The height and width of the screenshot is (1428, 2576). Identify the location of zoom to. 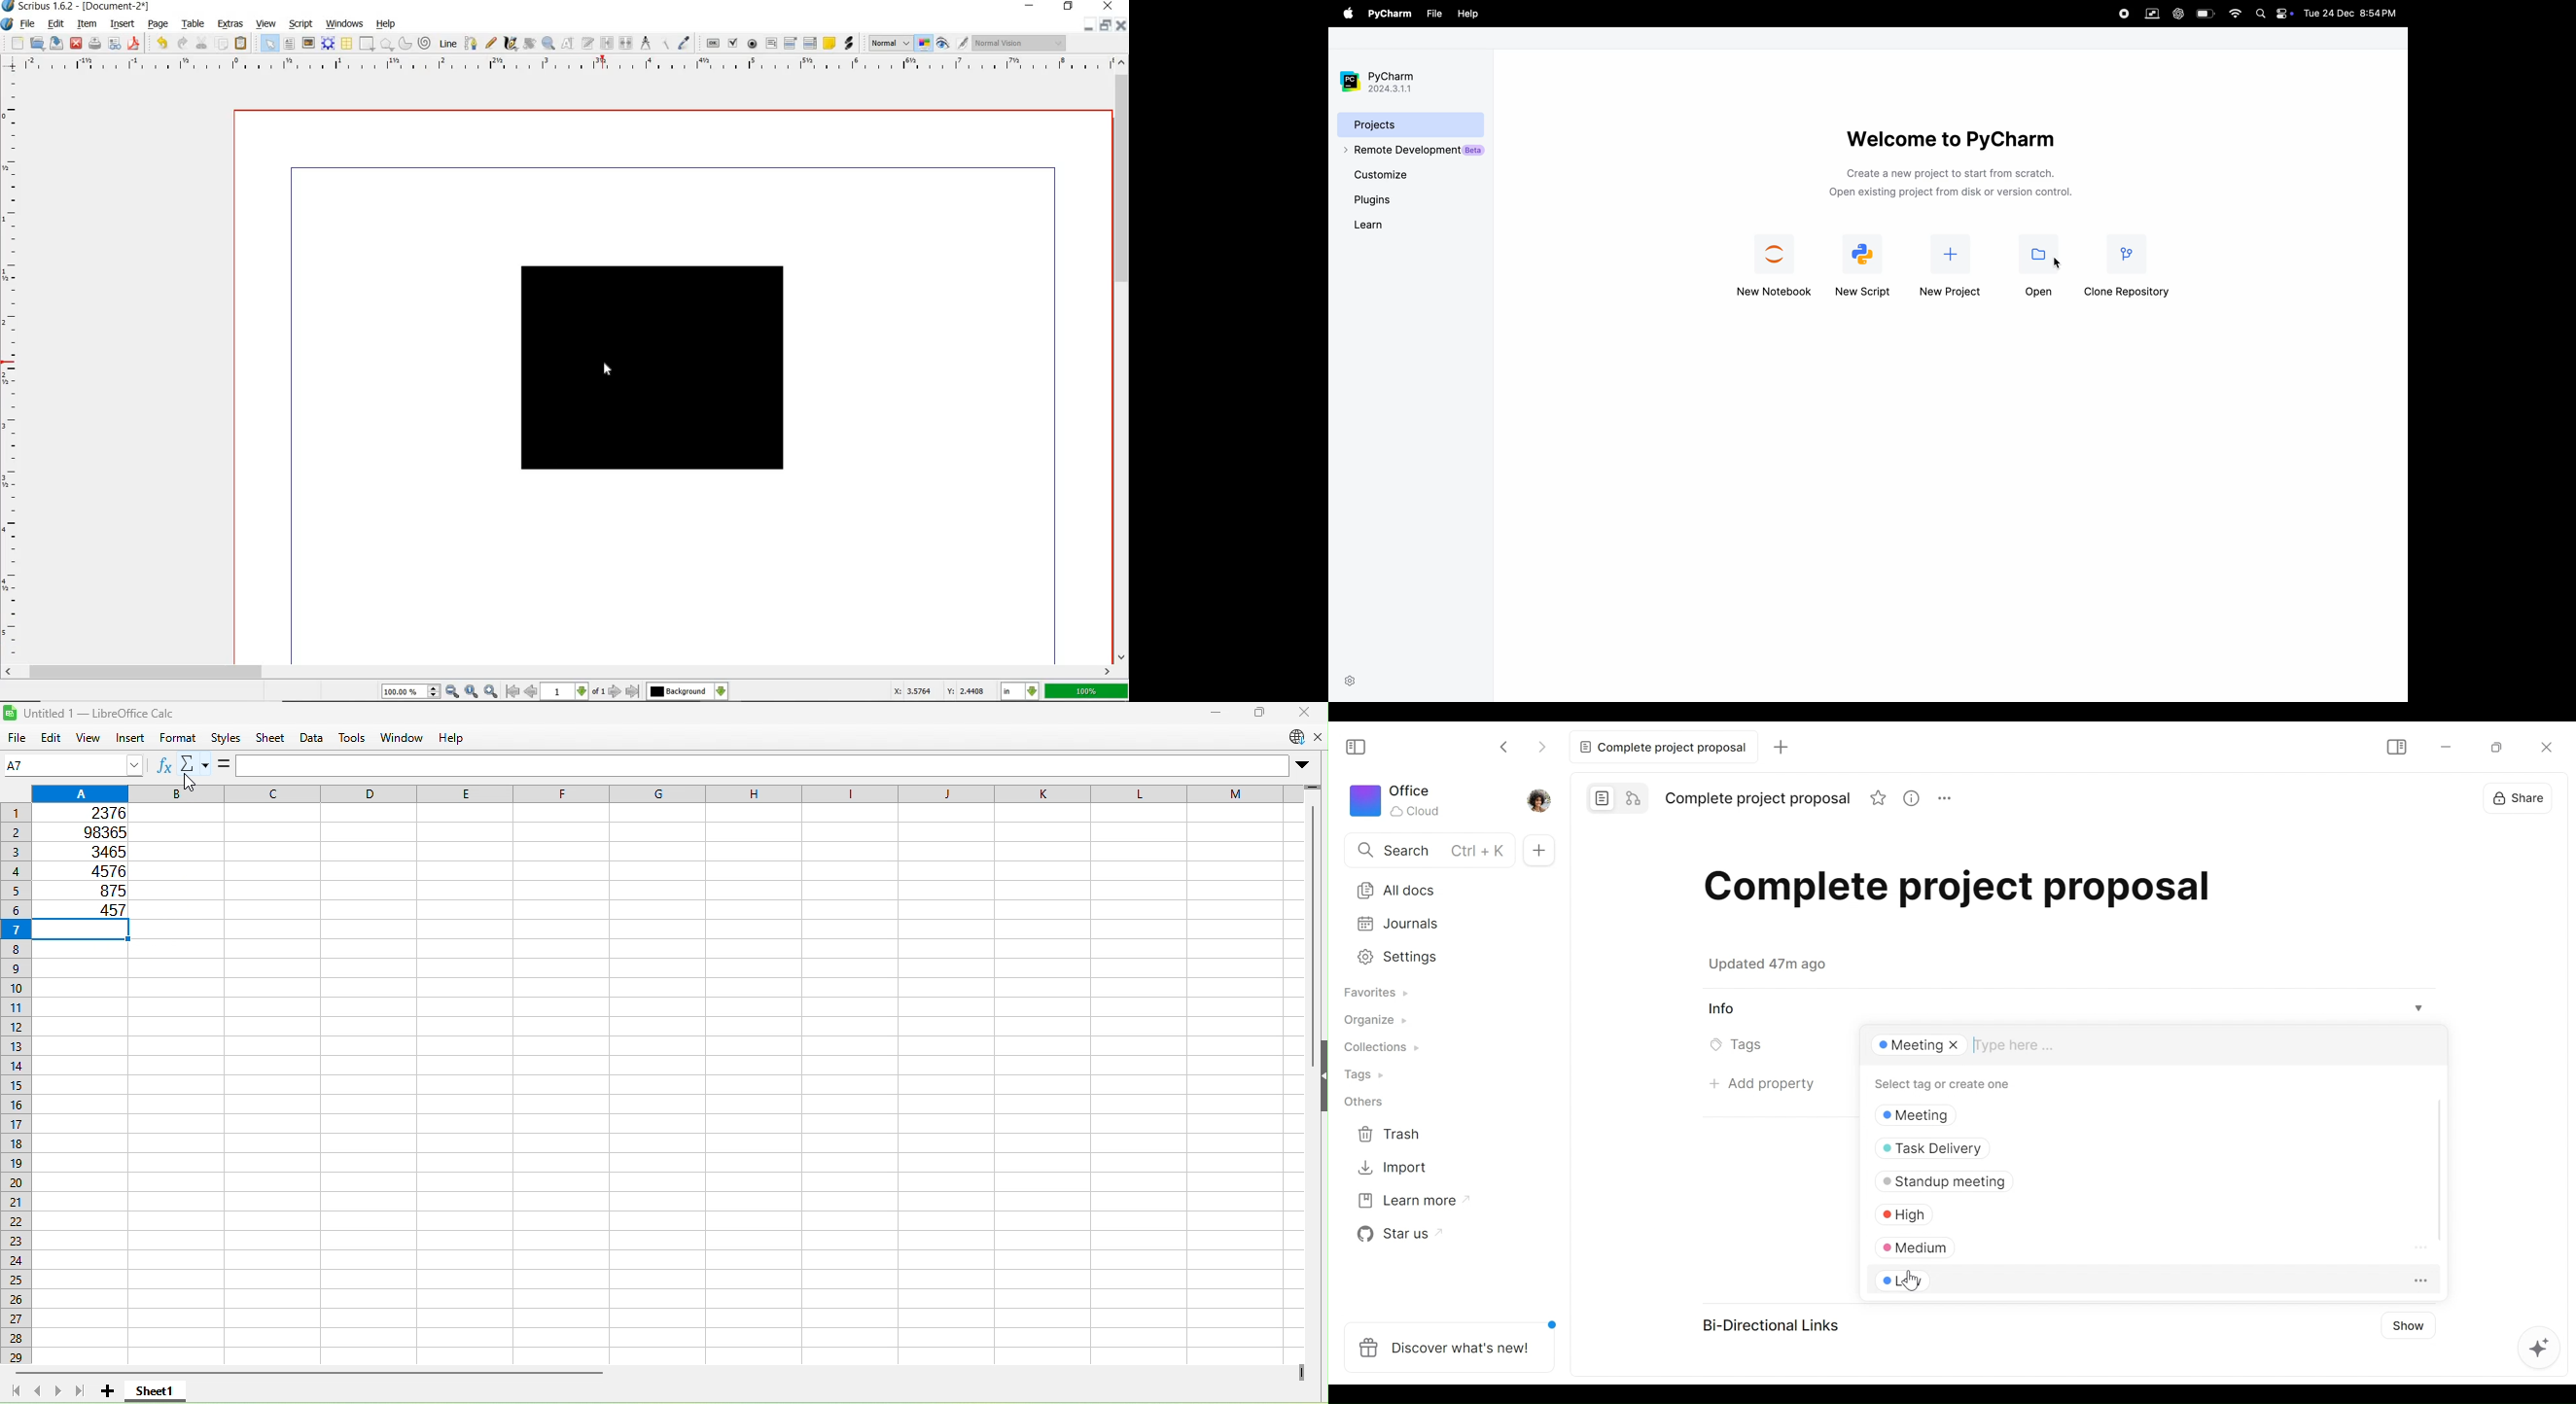
(471, 691).